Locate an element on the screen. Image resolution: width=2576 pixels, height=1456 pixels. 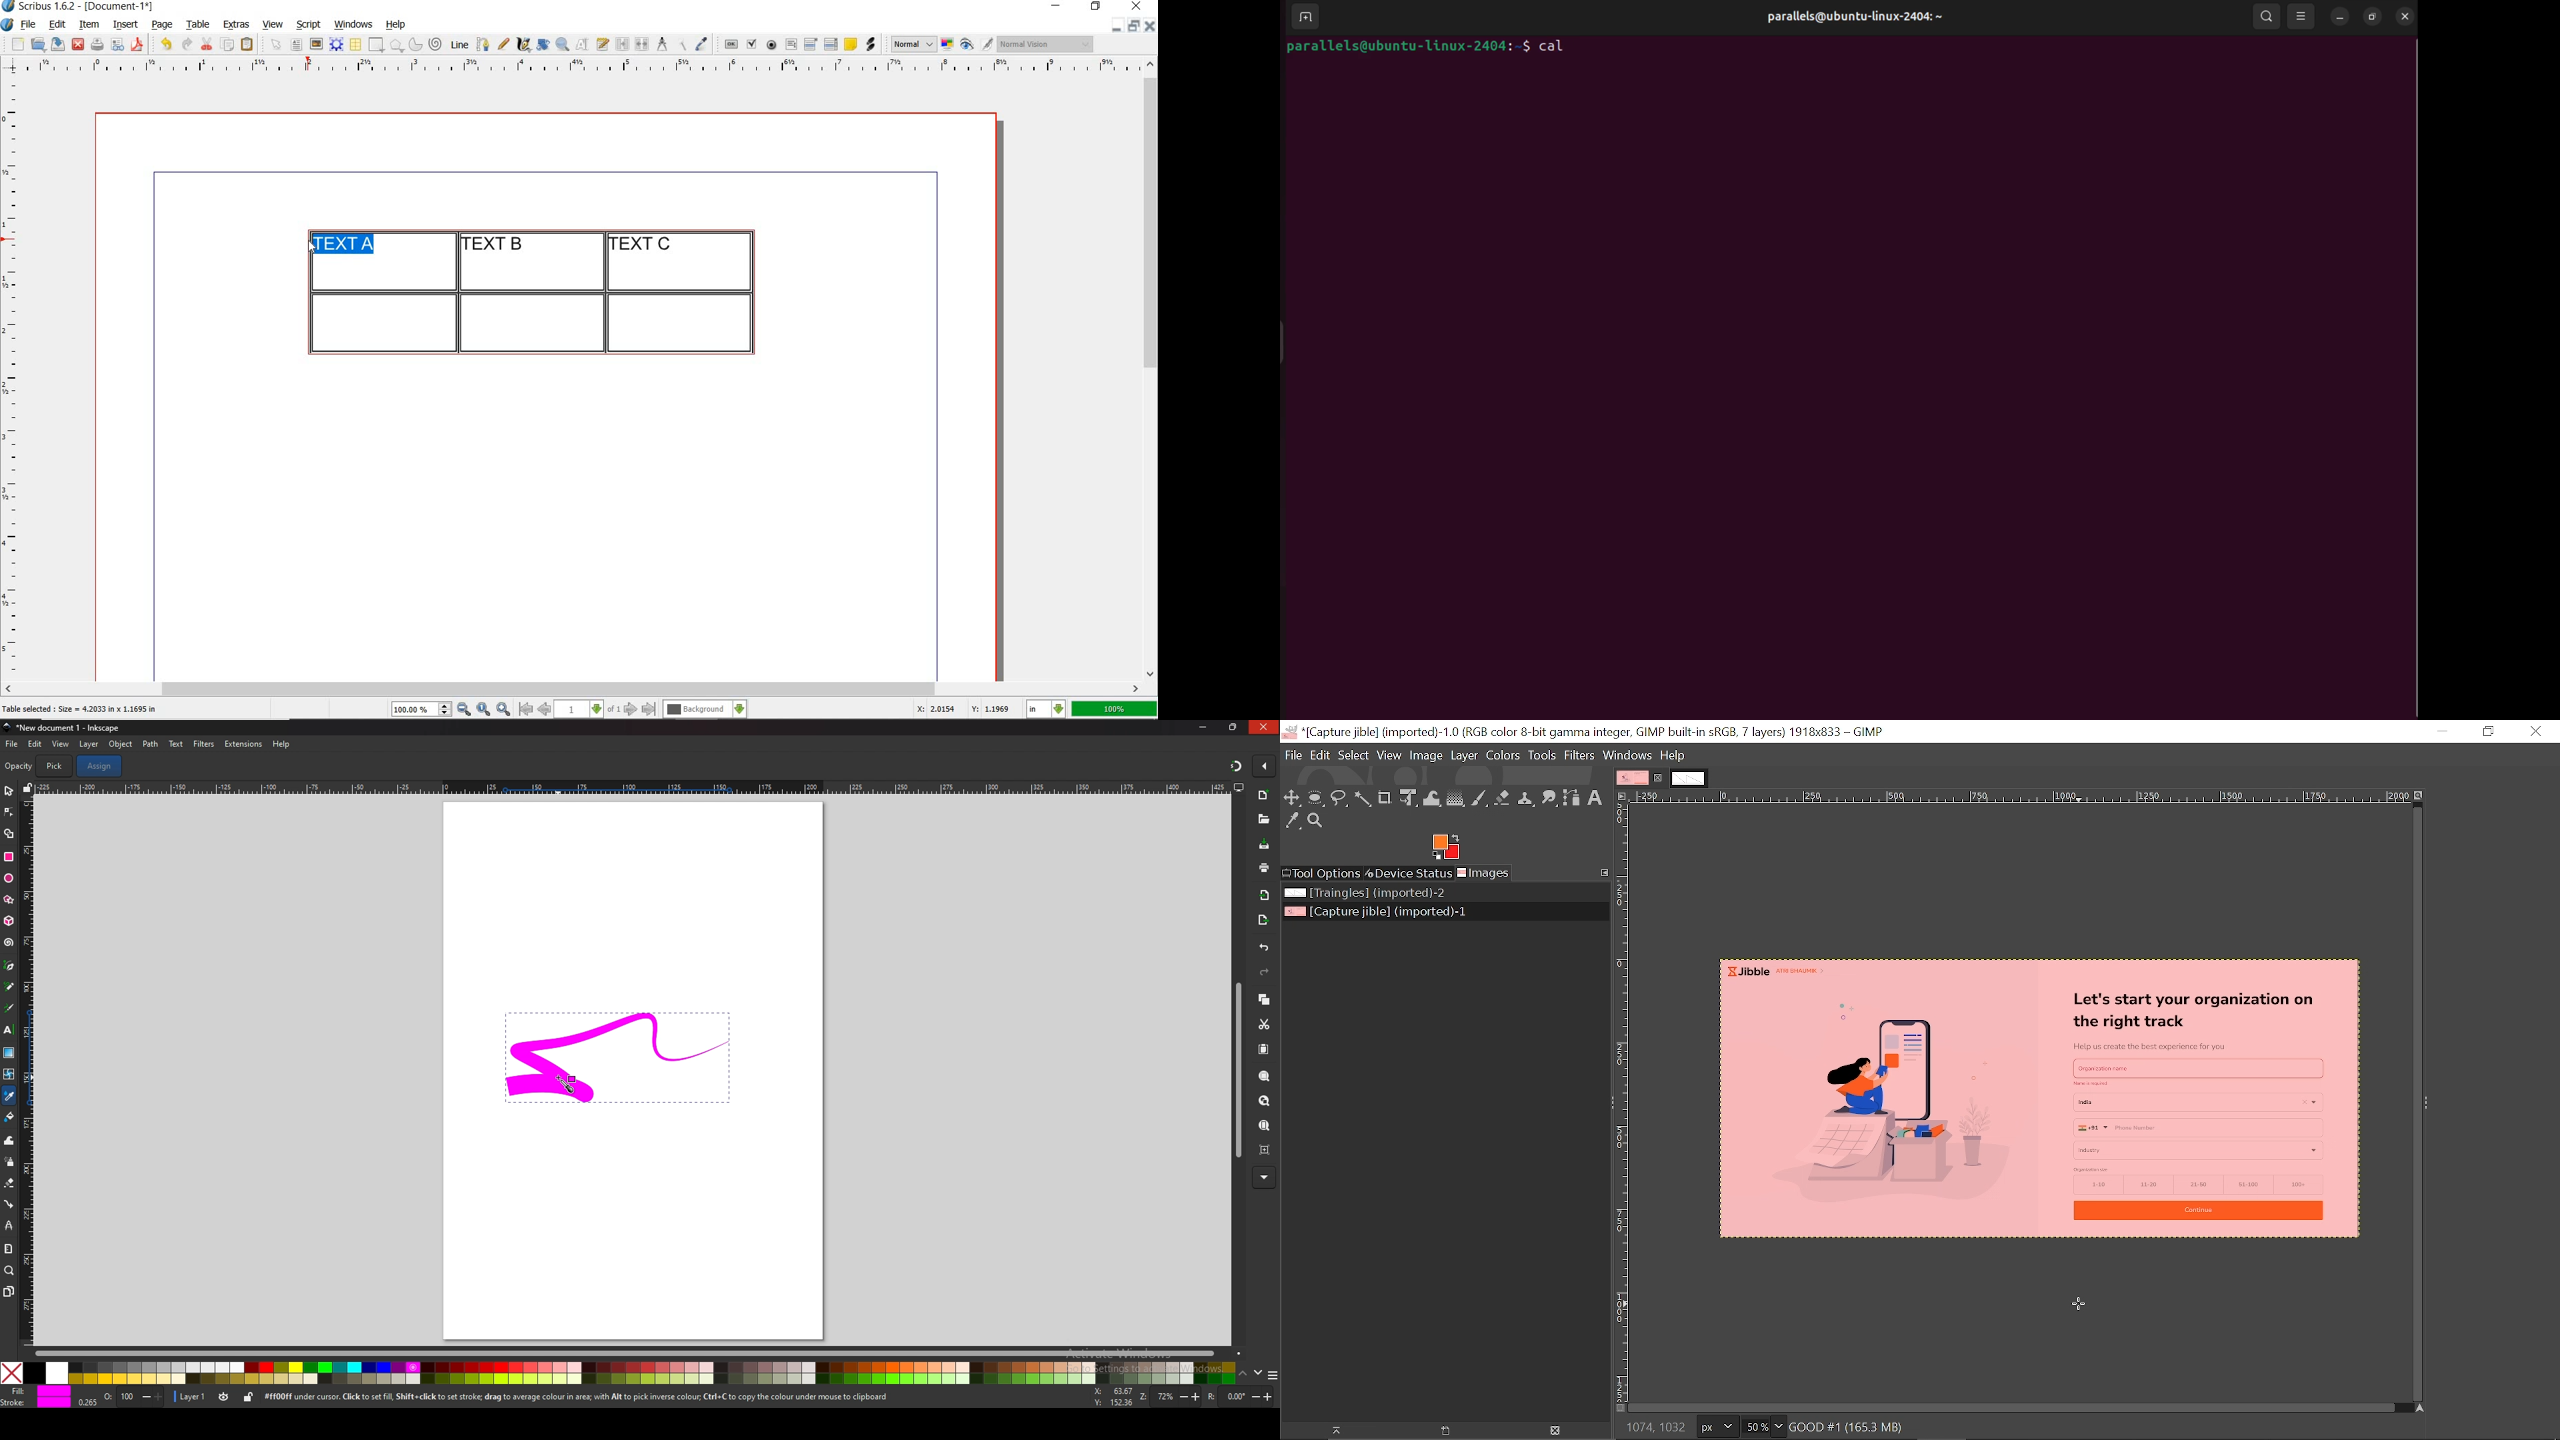
file is located at coordinates (12, 745).